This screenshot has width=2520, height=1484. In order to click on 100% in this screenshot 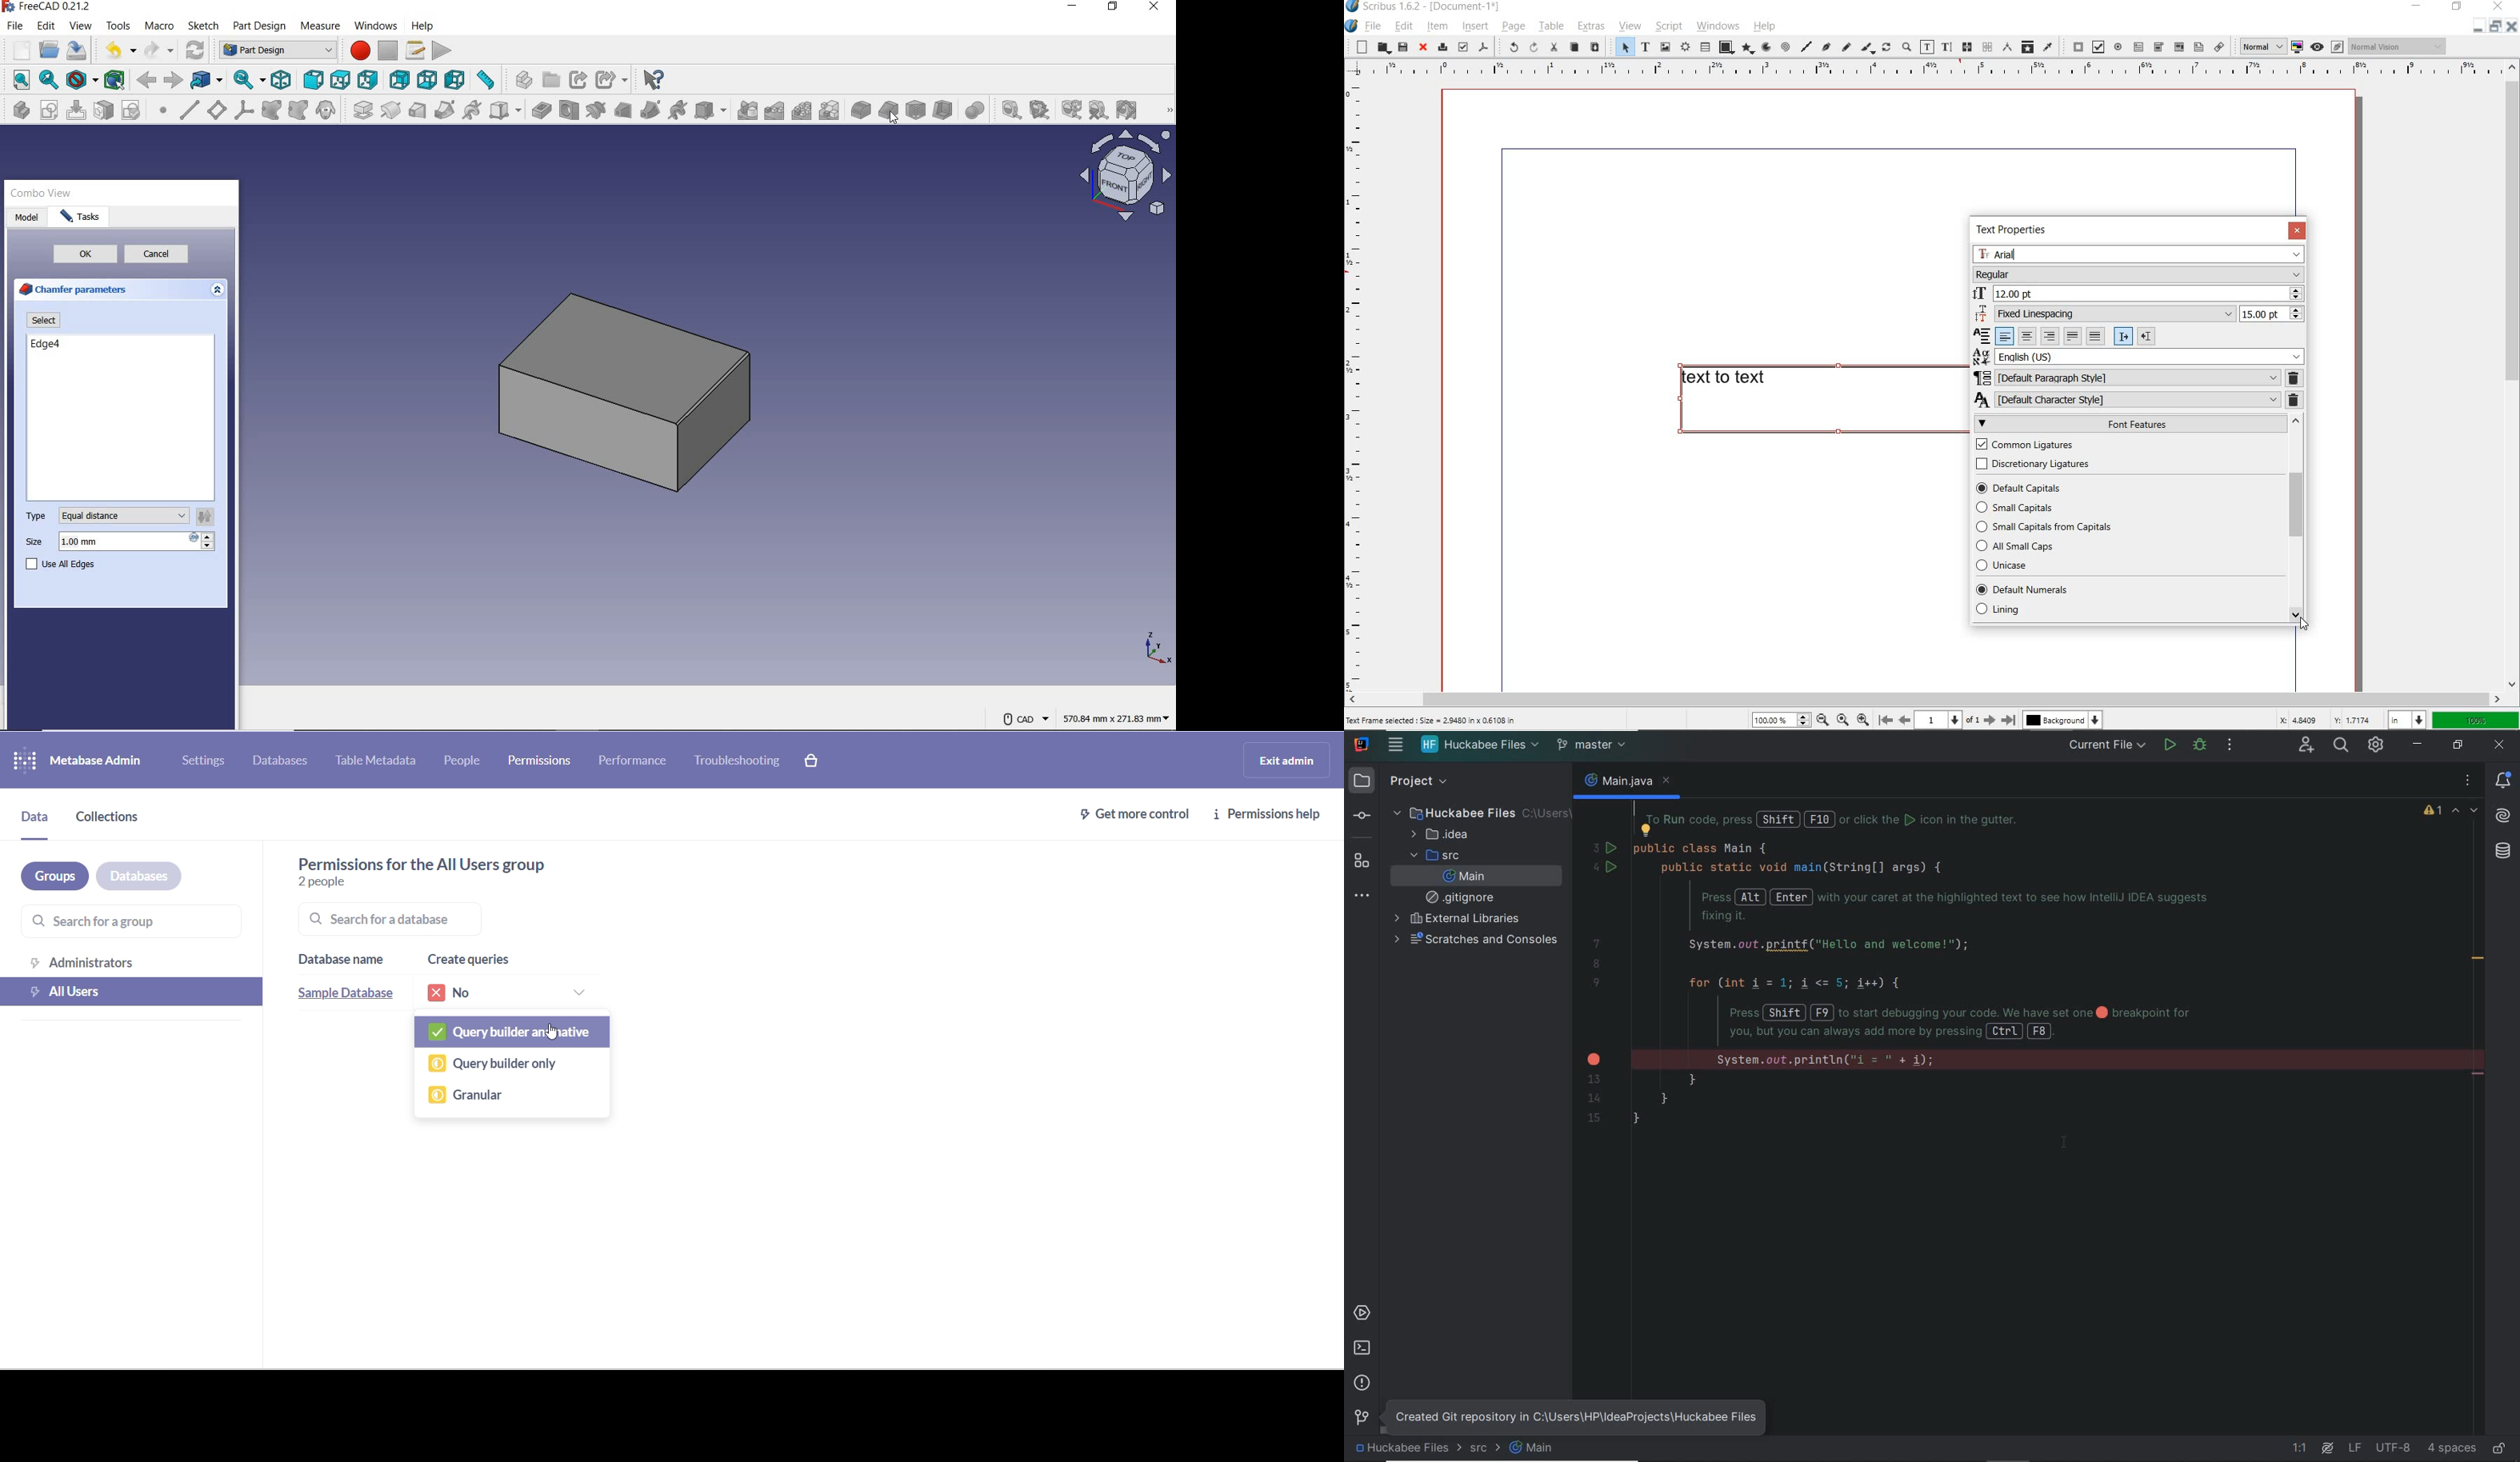, I will do `click(1779, 720)`.